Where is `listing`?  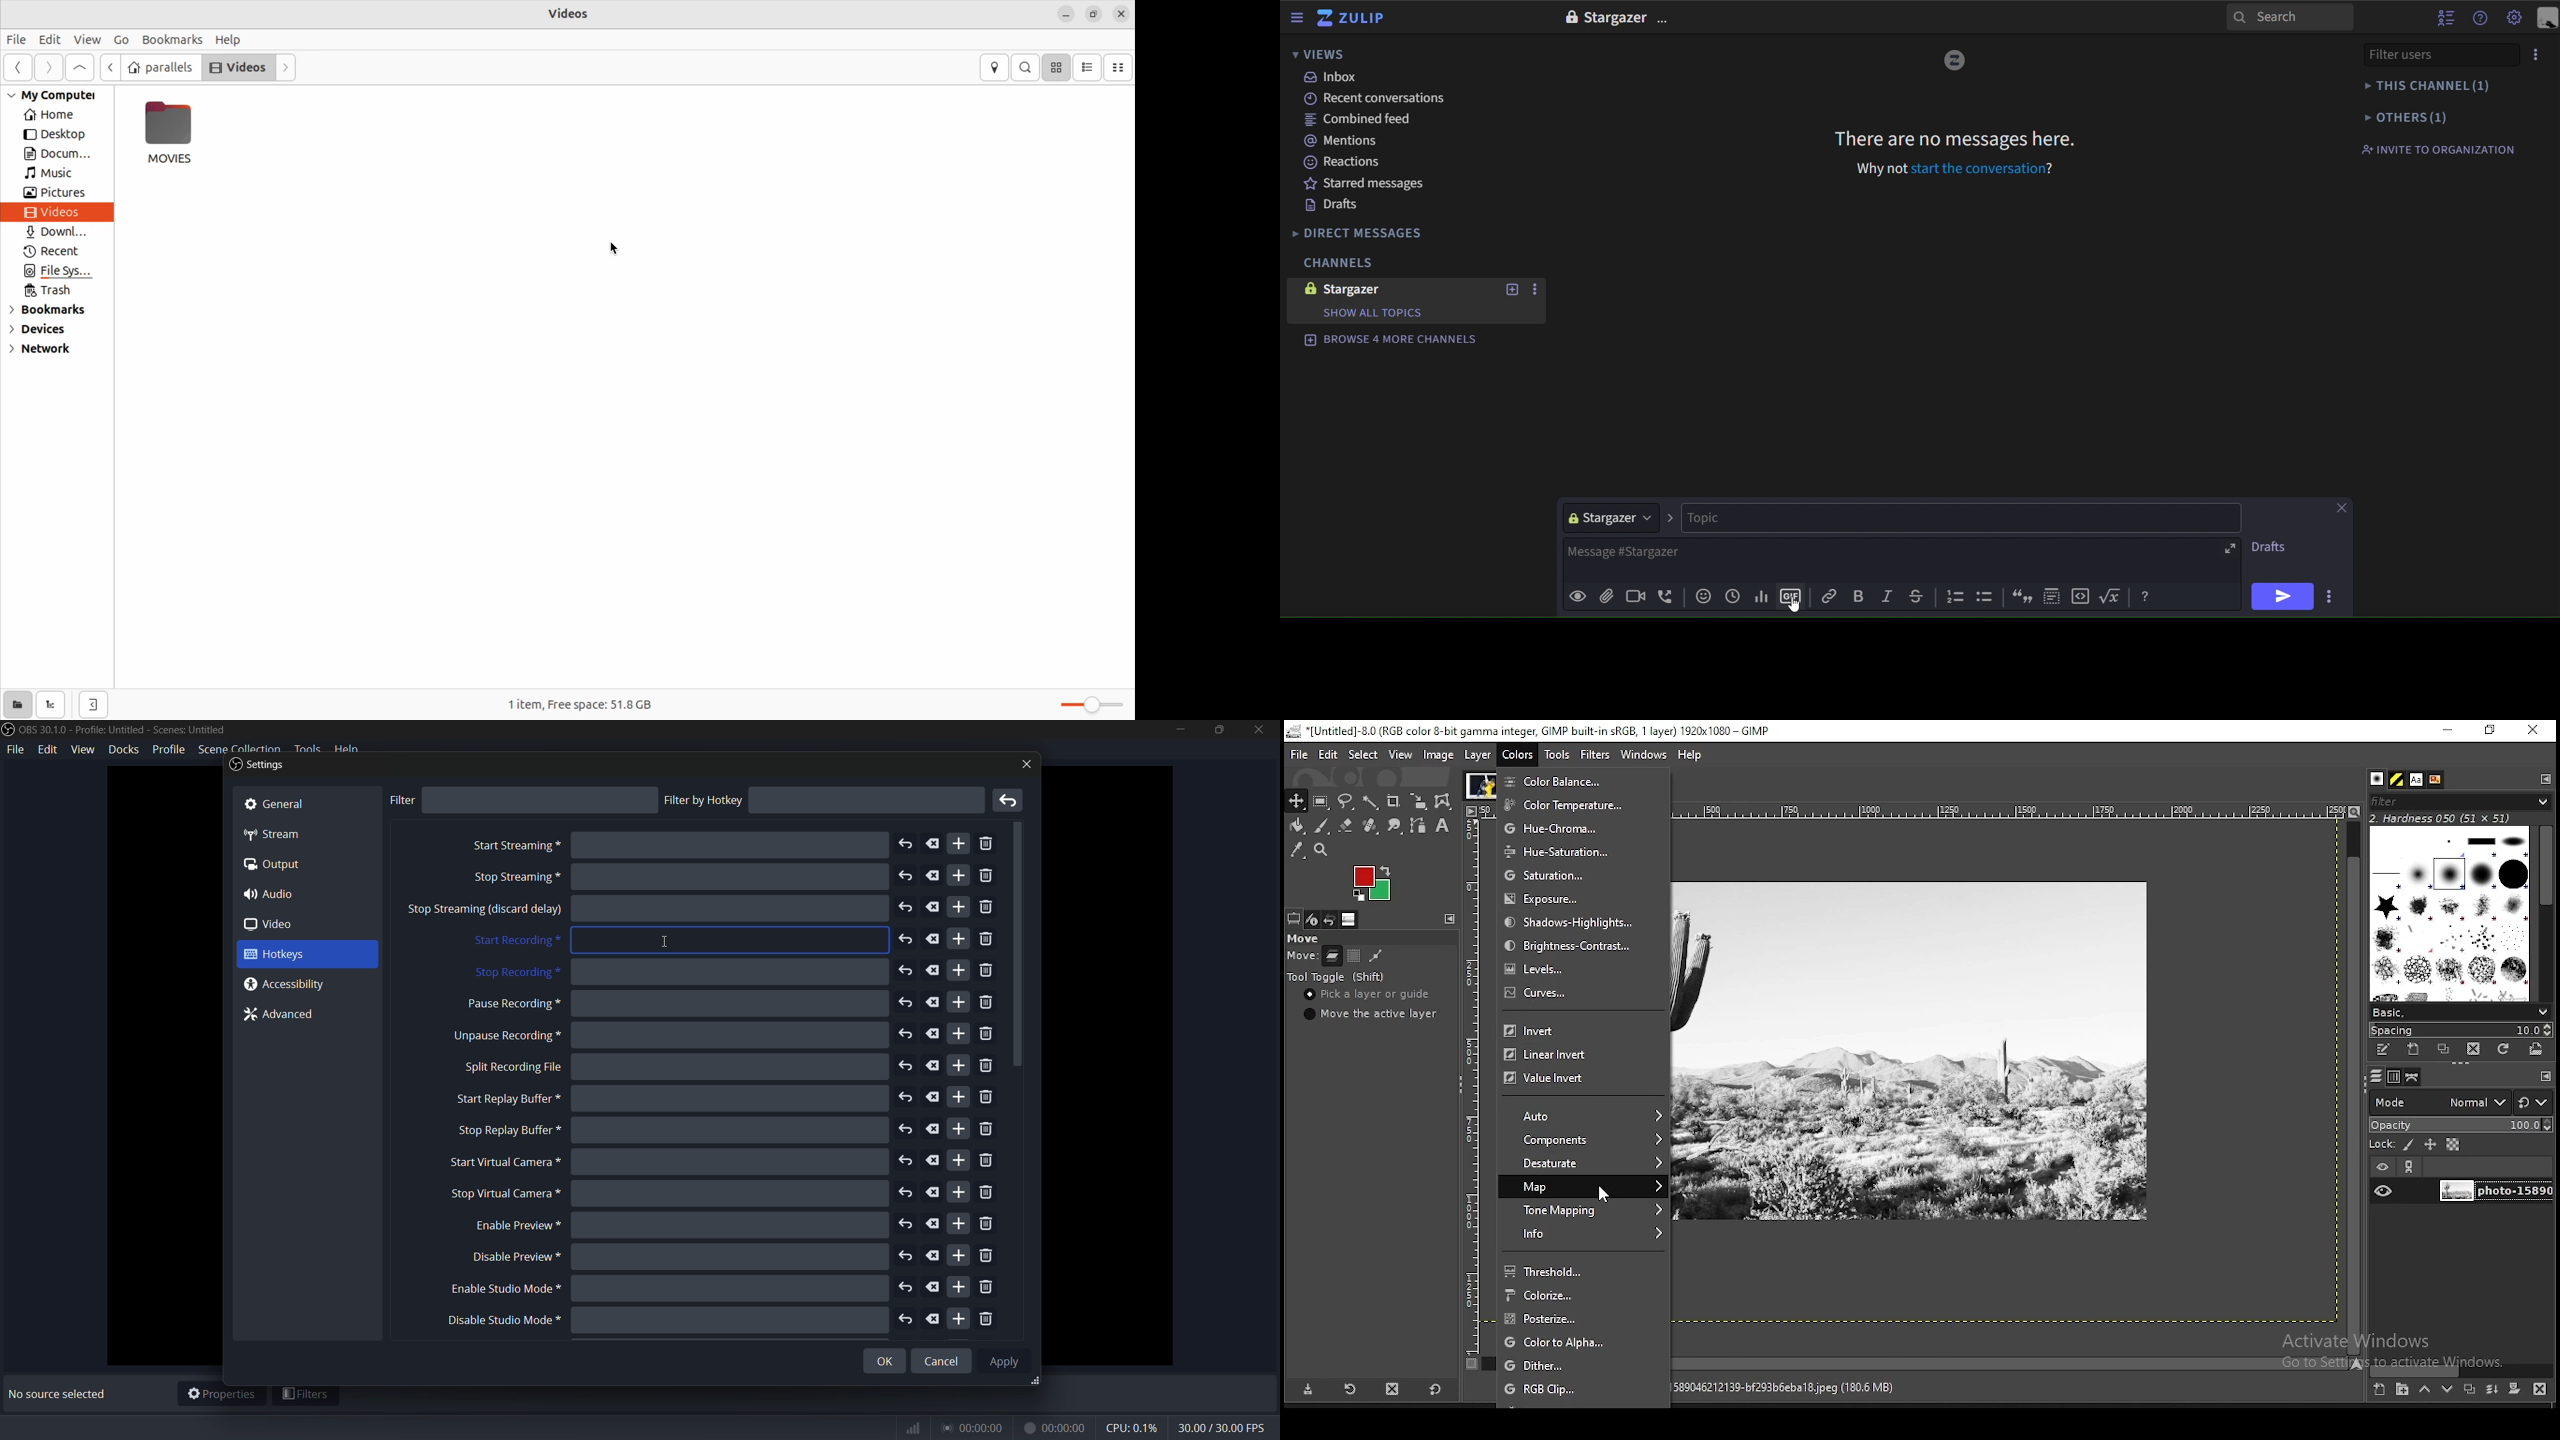 listing is located at coordinates (1957, 598).